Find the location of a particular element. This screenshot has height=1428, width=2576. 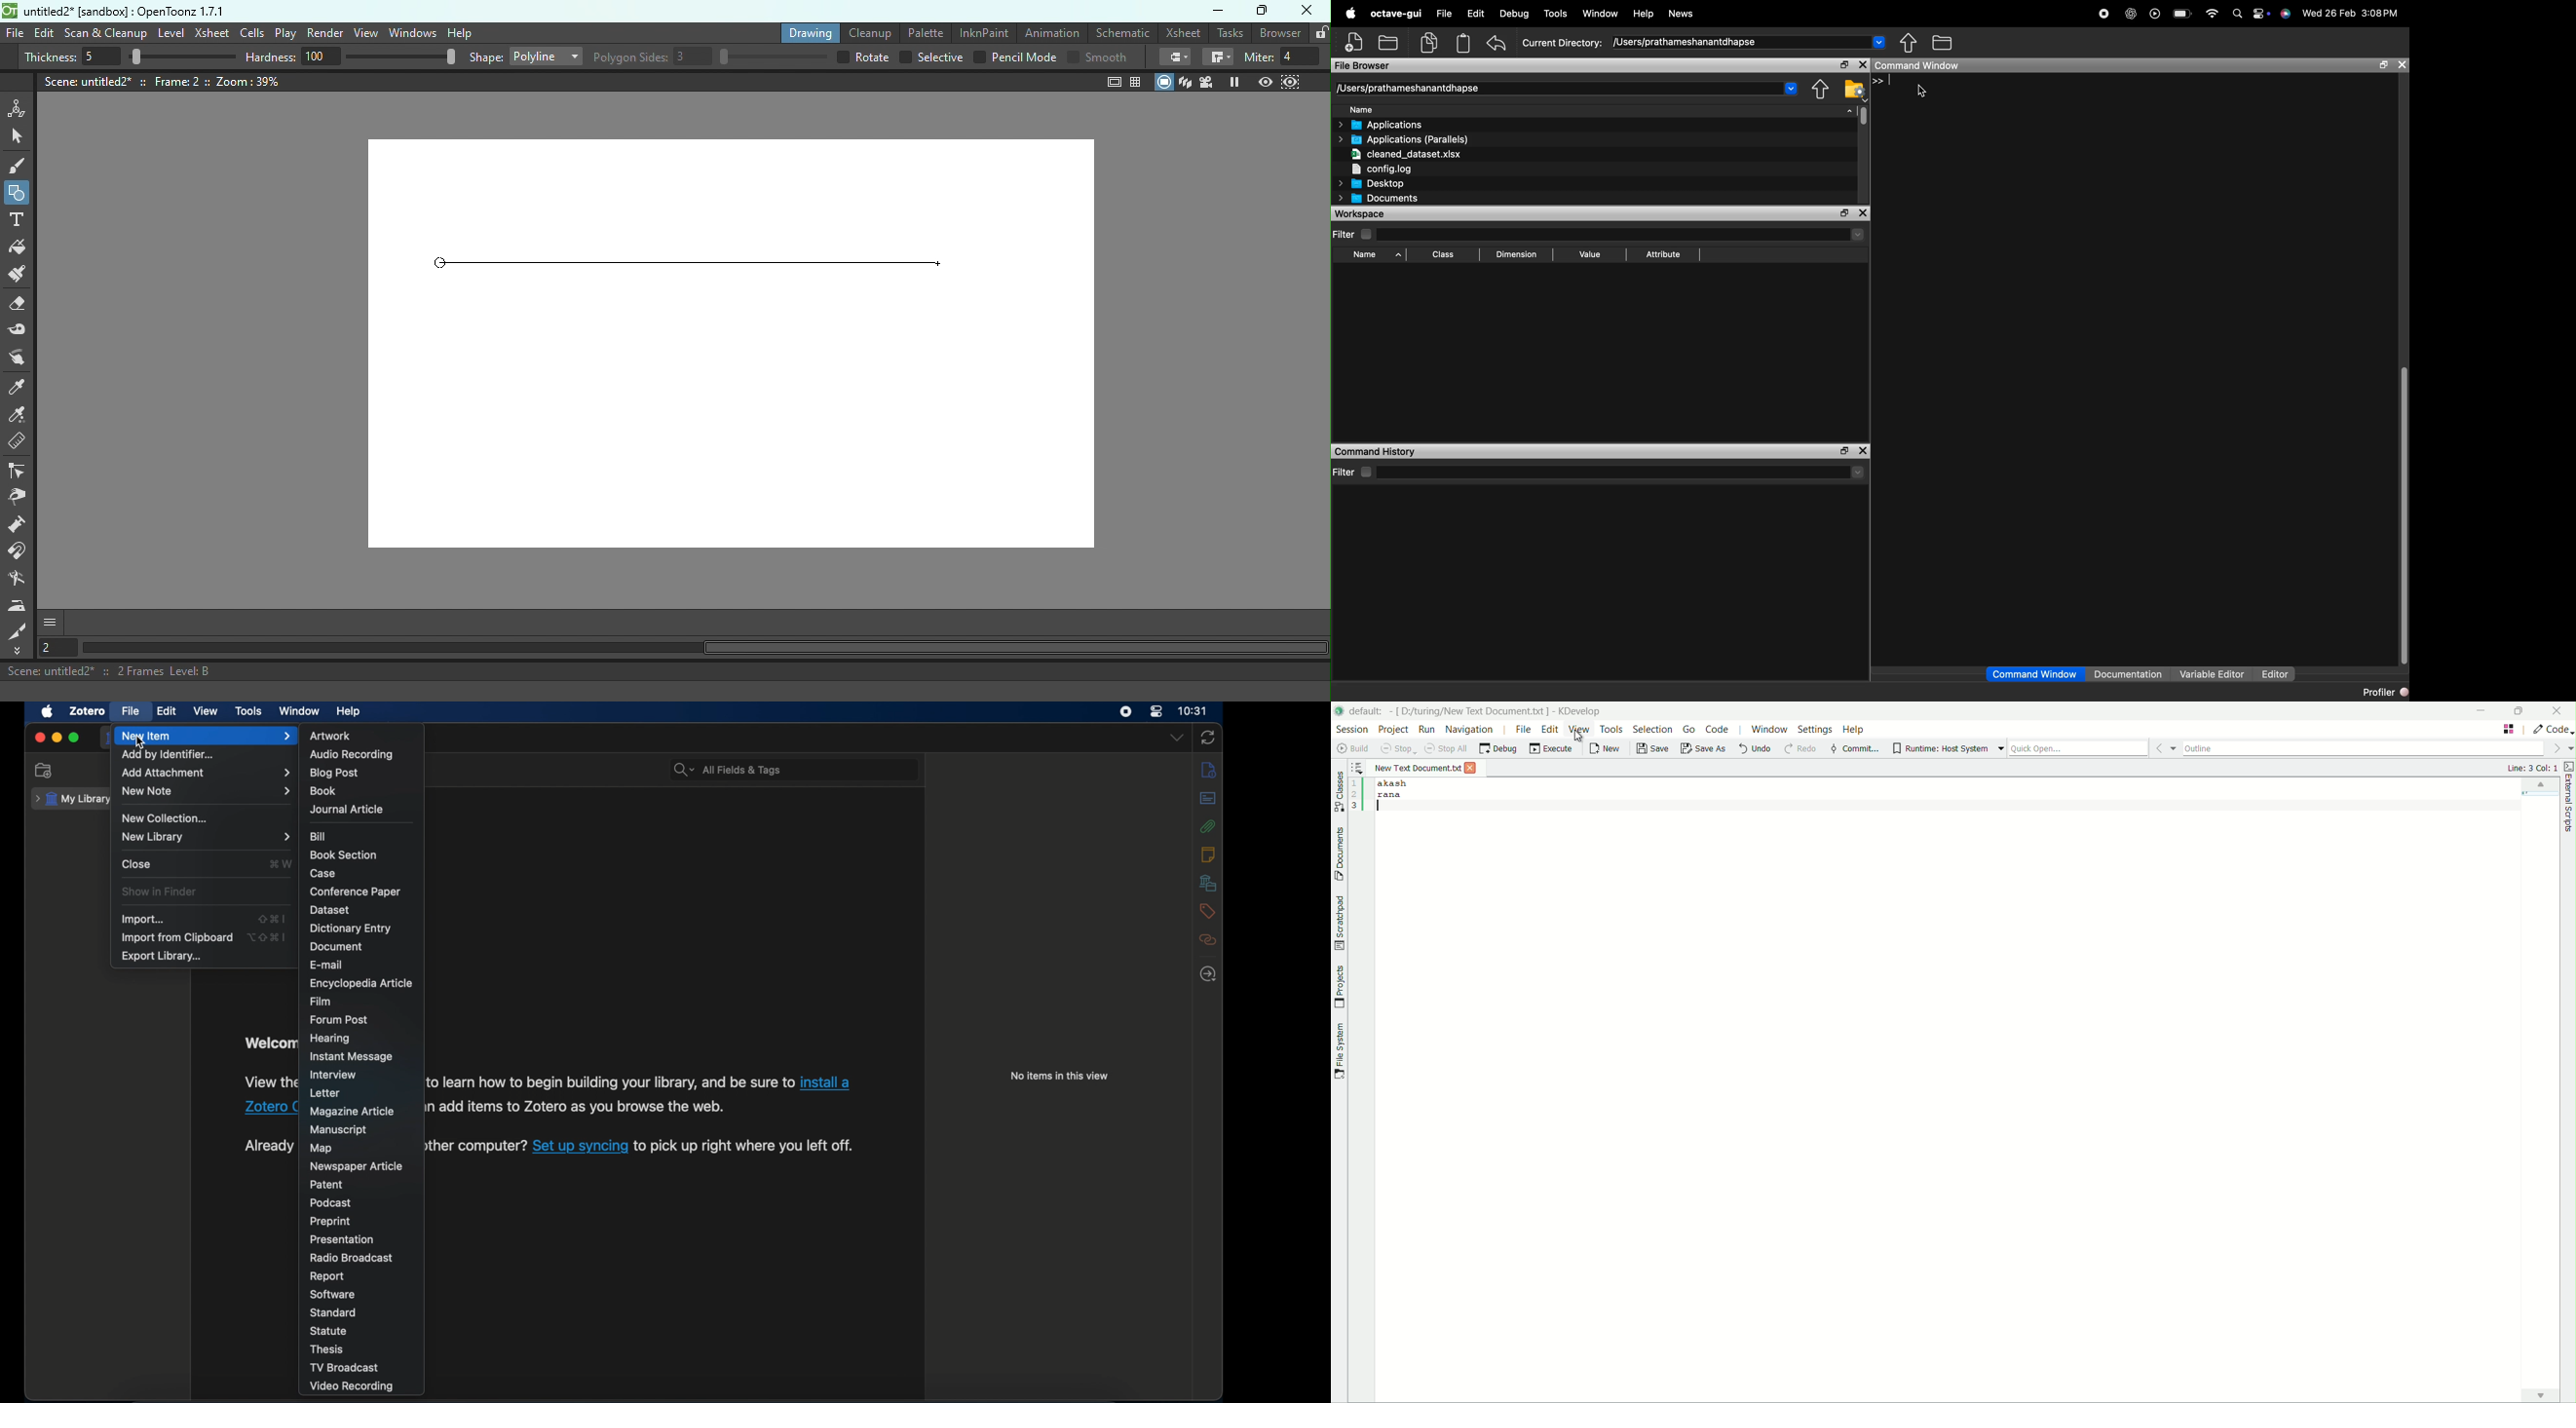

e-mail is located at coordinates (325, 965).